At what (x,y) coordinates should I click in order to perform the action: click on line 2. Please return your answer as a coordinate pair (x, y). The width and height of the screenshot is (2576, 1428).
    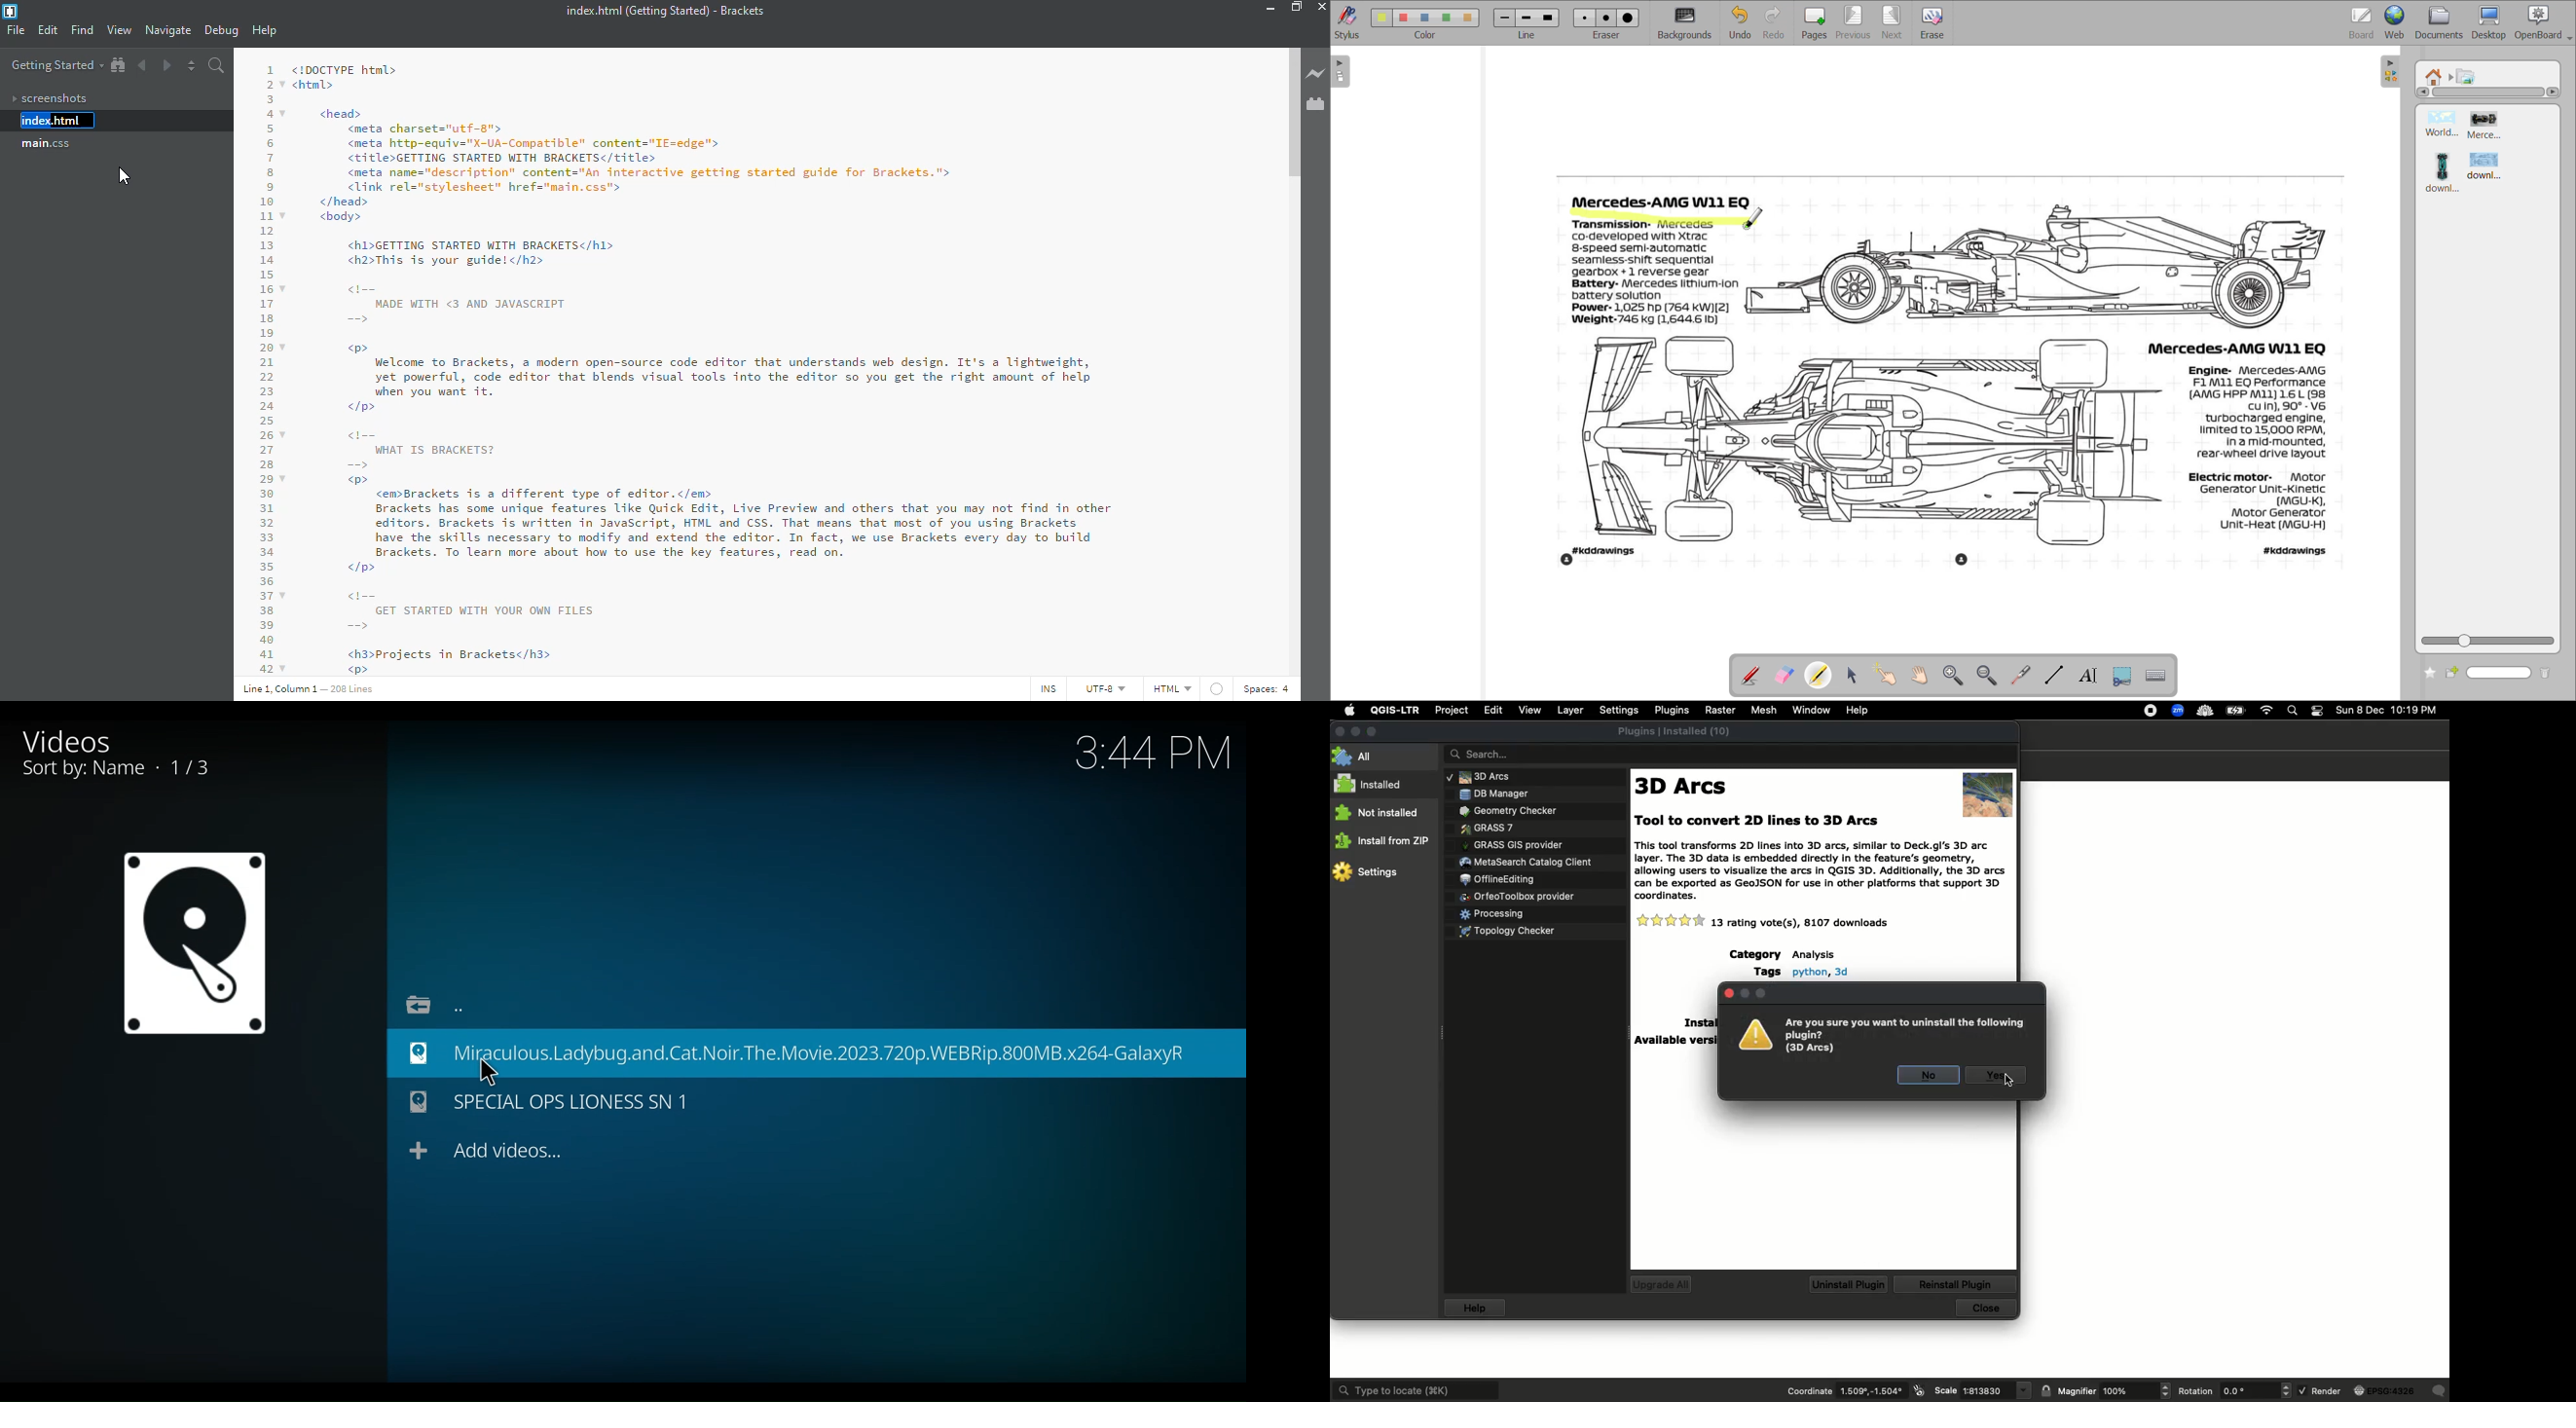
    Looking at the image, I should click on (1527, 19).